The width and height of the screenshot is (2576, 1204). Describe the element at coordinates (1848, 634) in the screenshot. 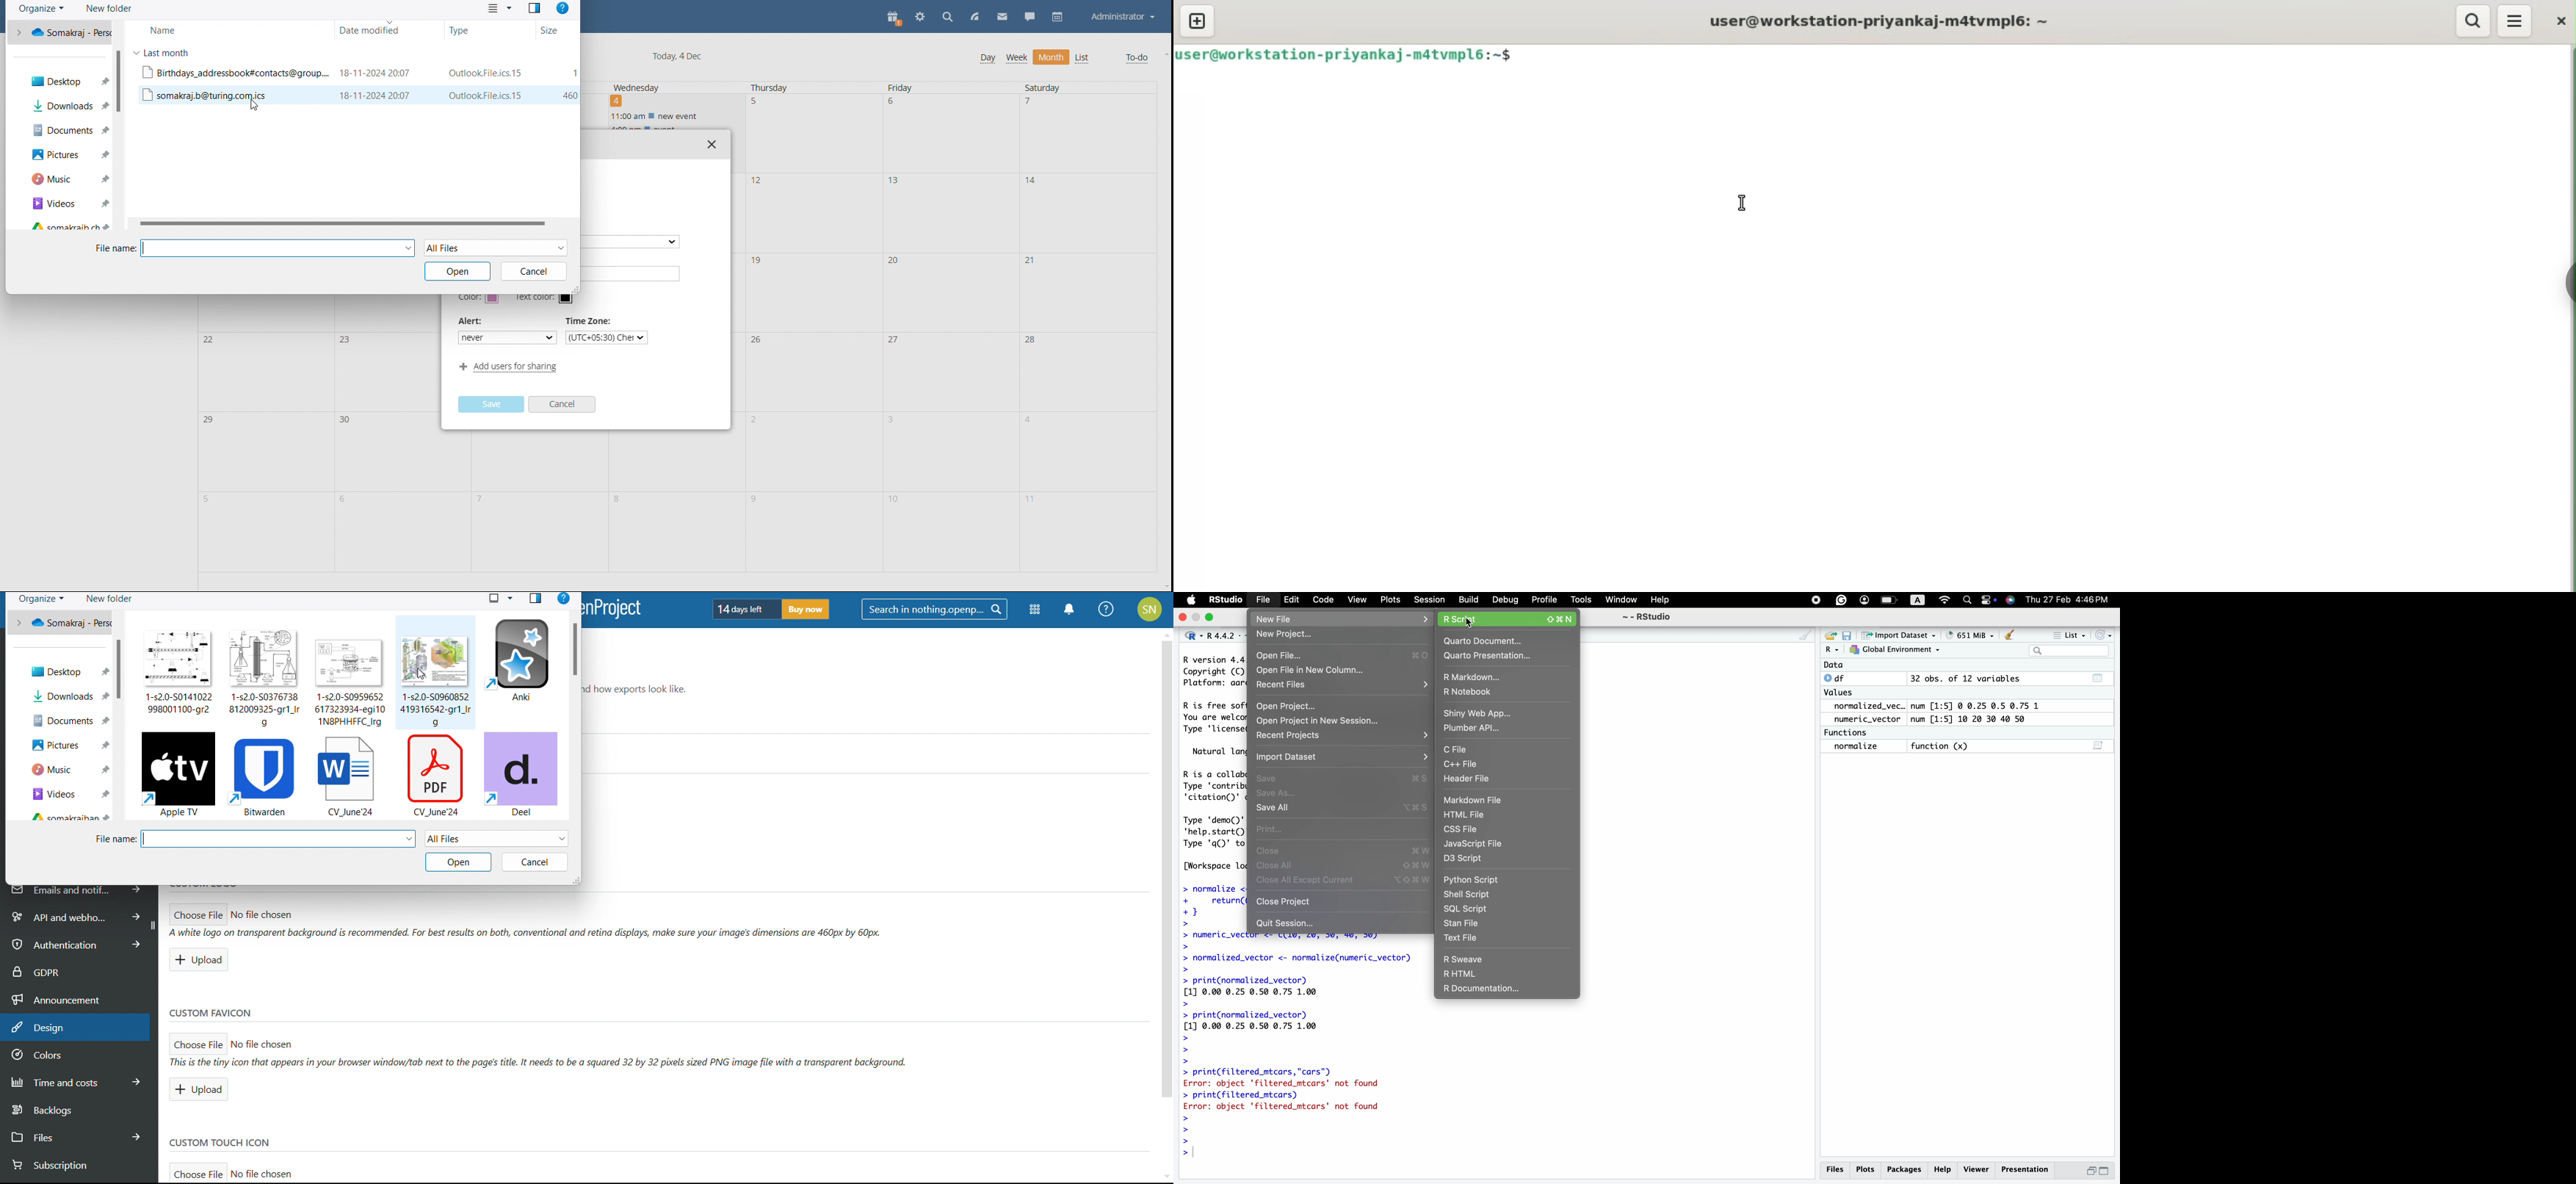

I see `save` at that location.